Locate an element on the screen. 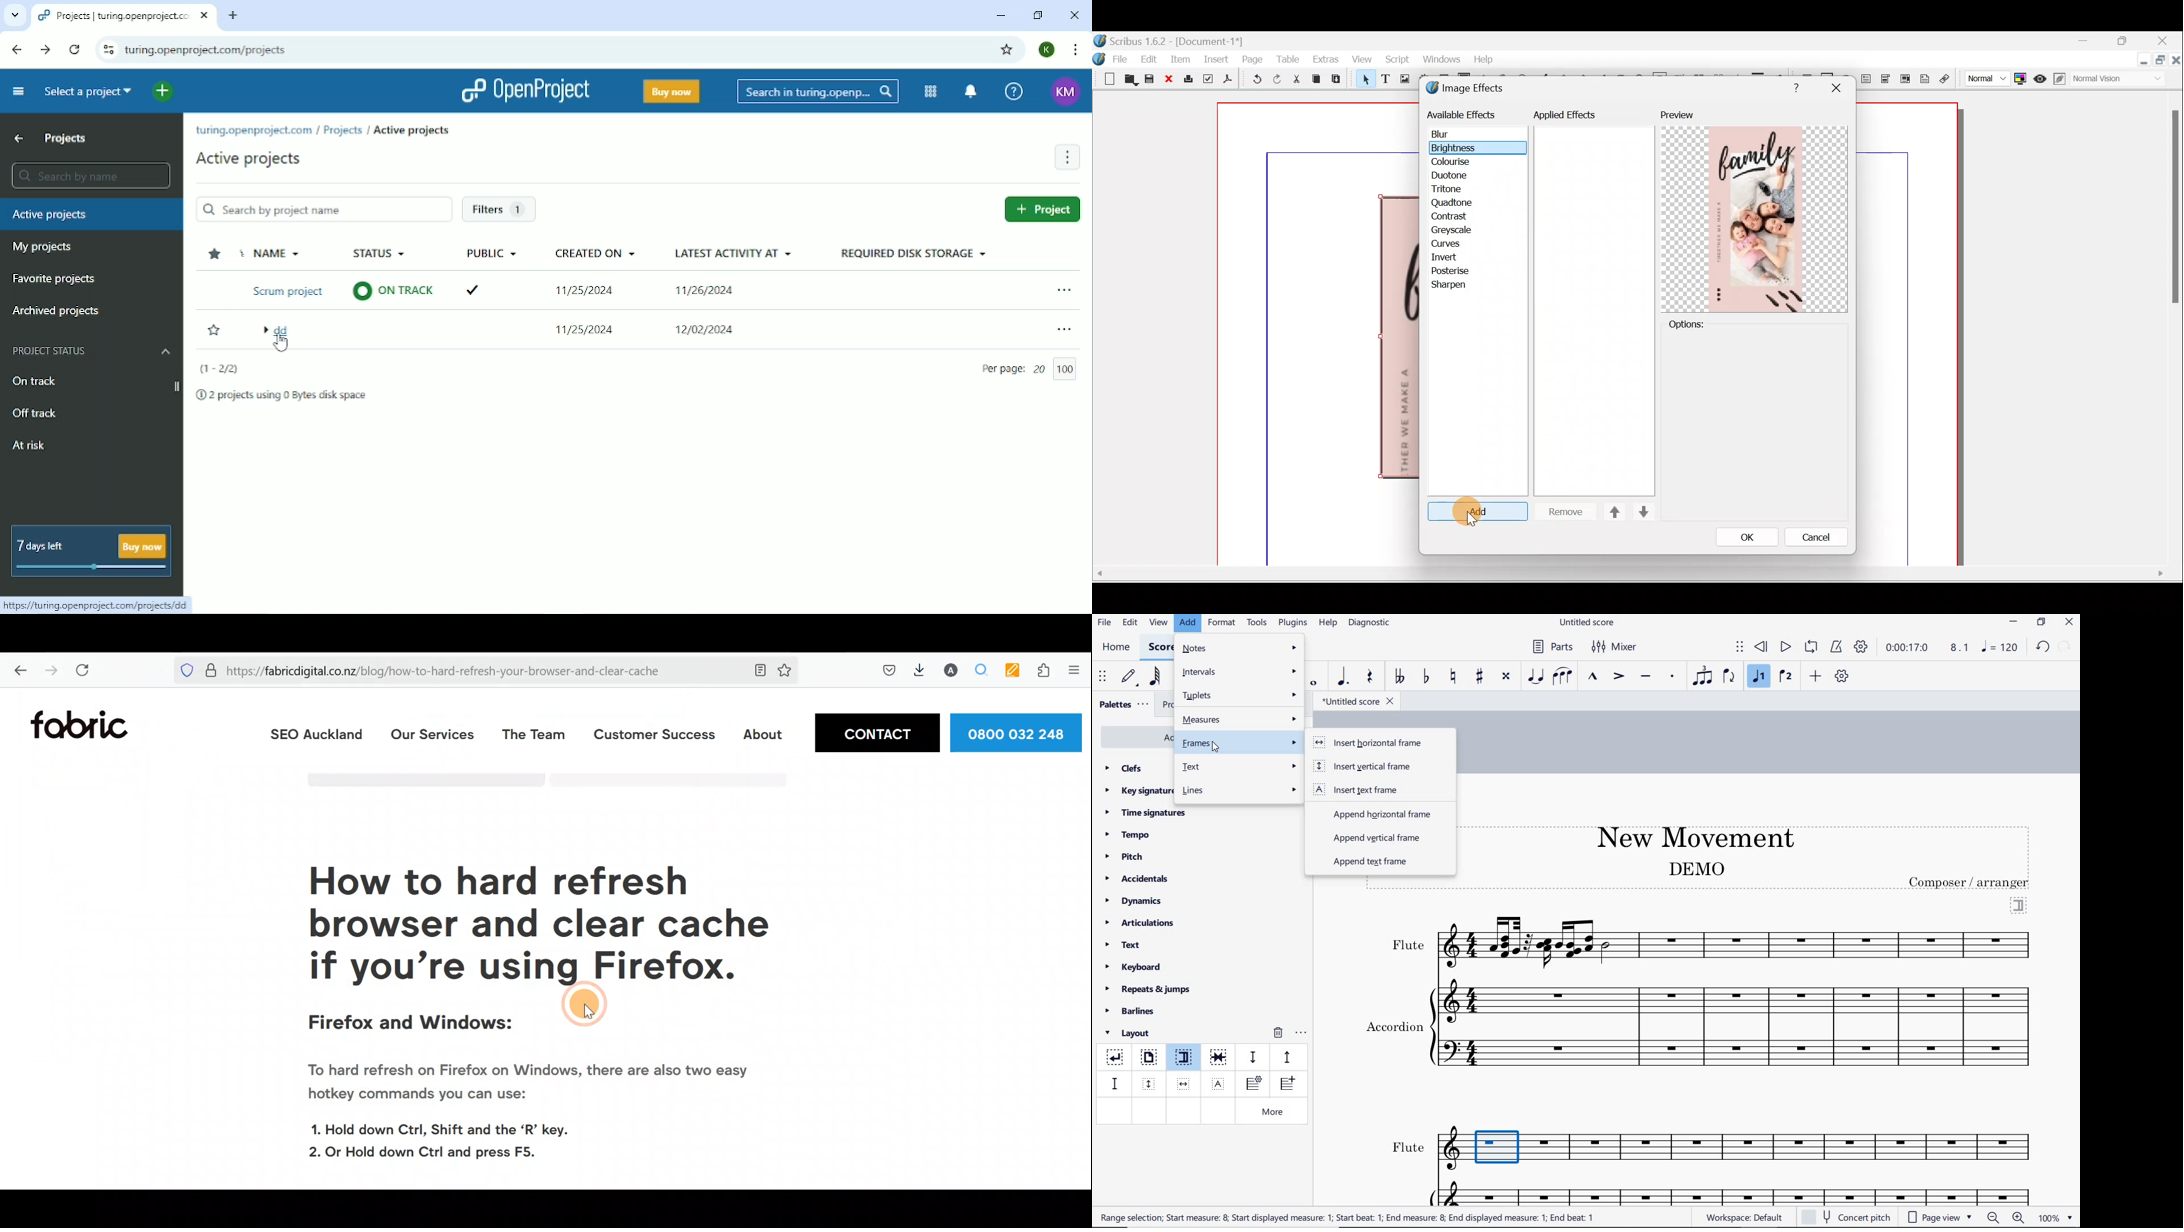 This screenshot has height=1232, width=2184. clefs is located at coordinates (1124, 768).